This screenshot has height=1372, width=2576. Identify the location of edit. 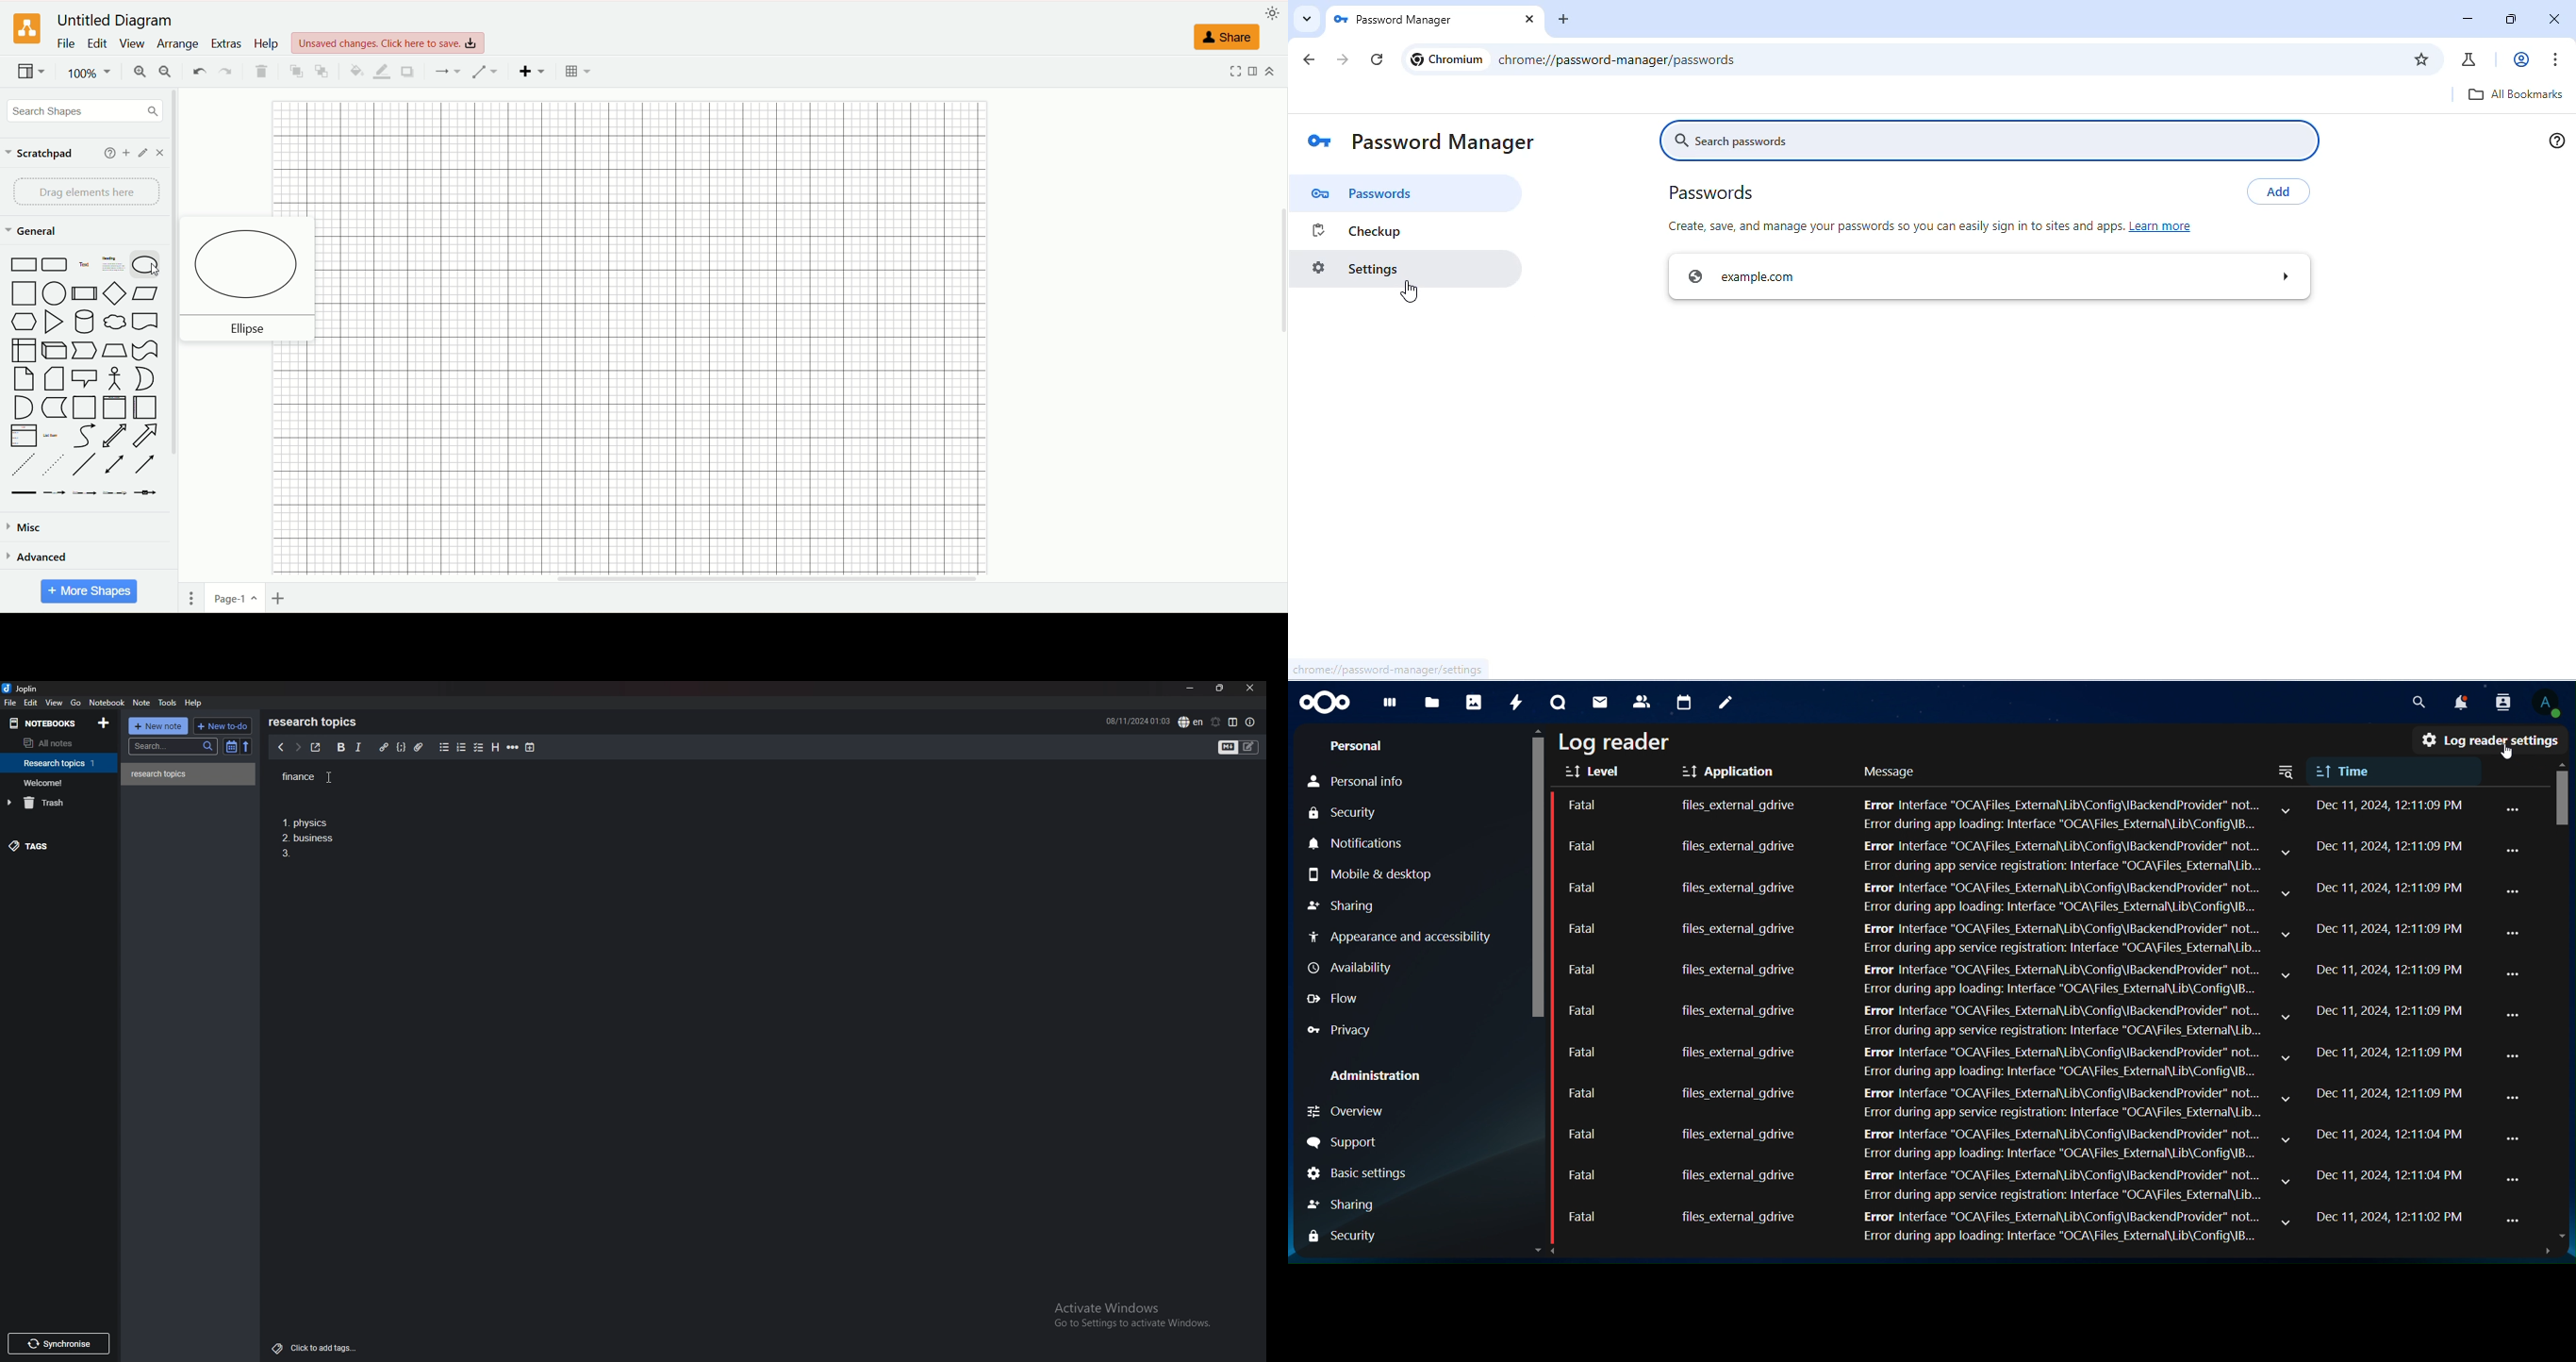
(140, 154).